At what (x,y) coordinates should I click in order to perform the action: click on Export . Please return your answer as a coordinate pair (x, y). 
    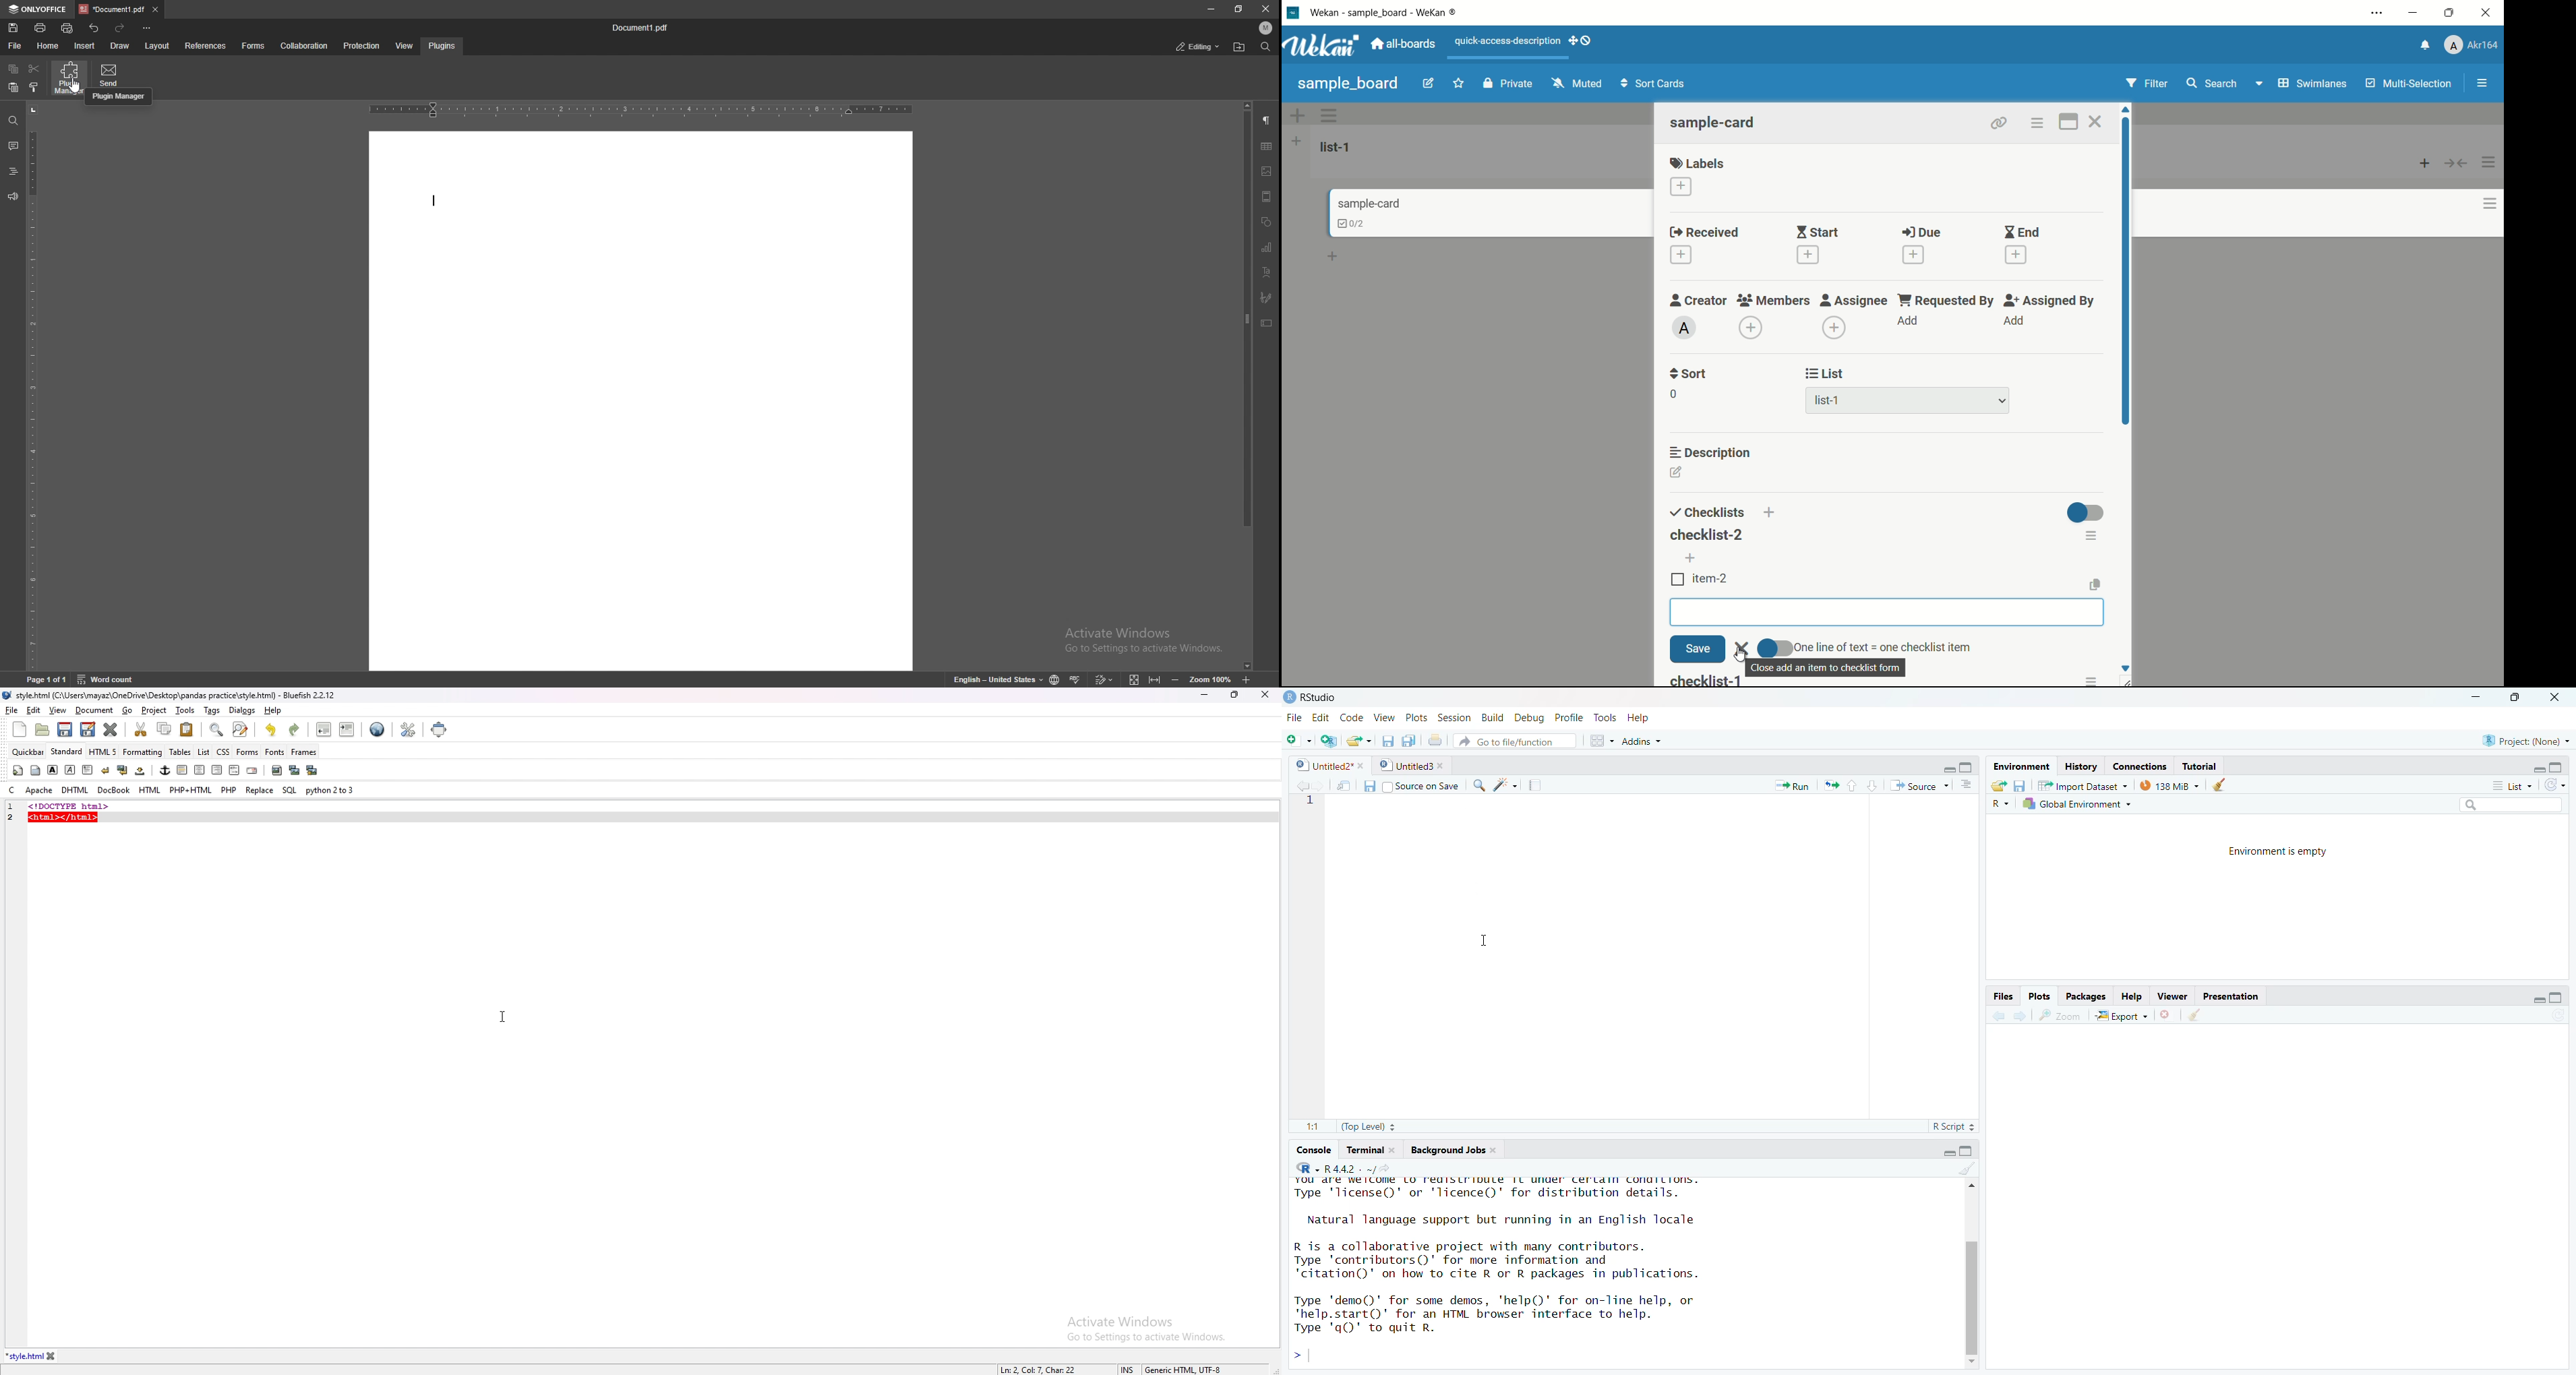
    Looking at the image, I should click on (2118, 1016).